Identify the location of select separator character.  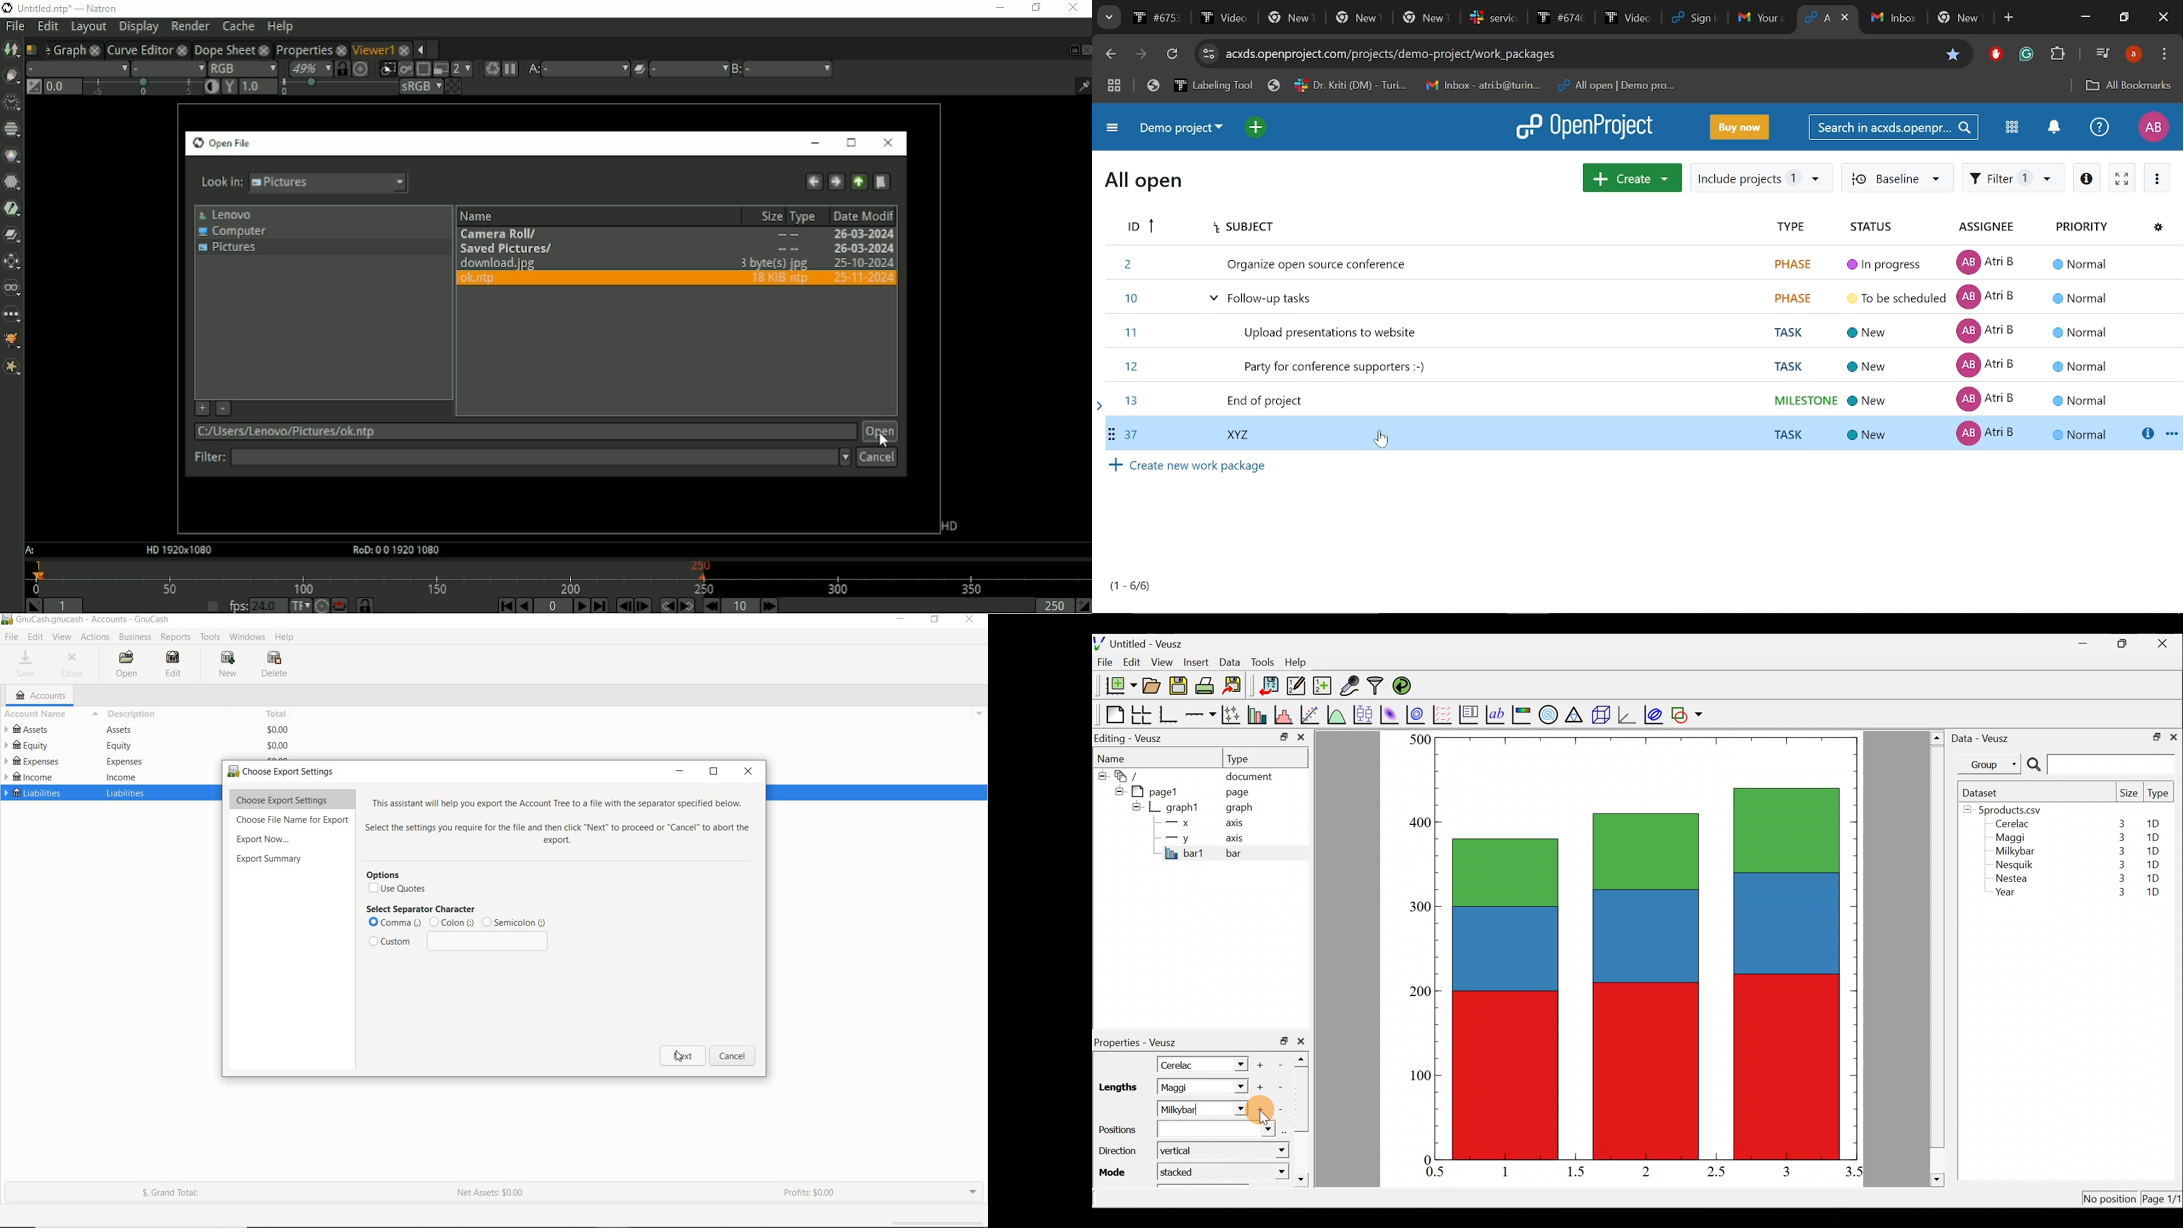
(460, 929).